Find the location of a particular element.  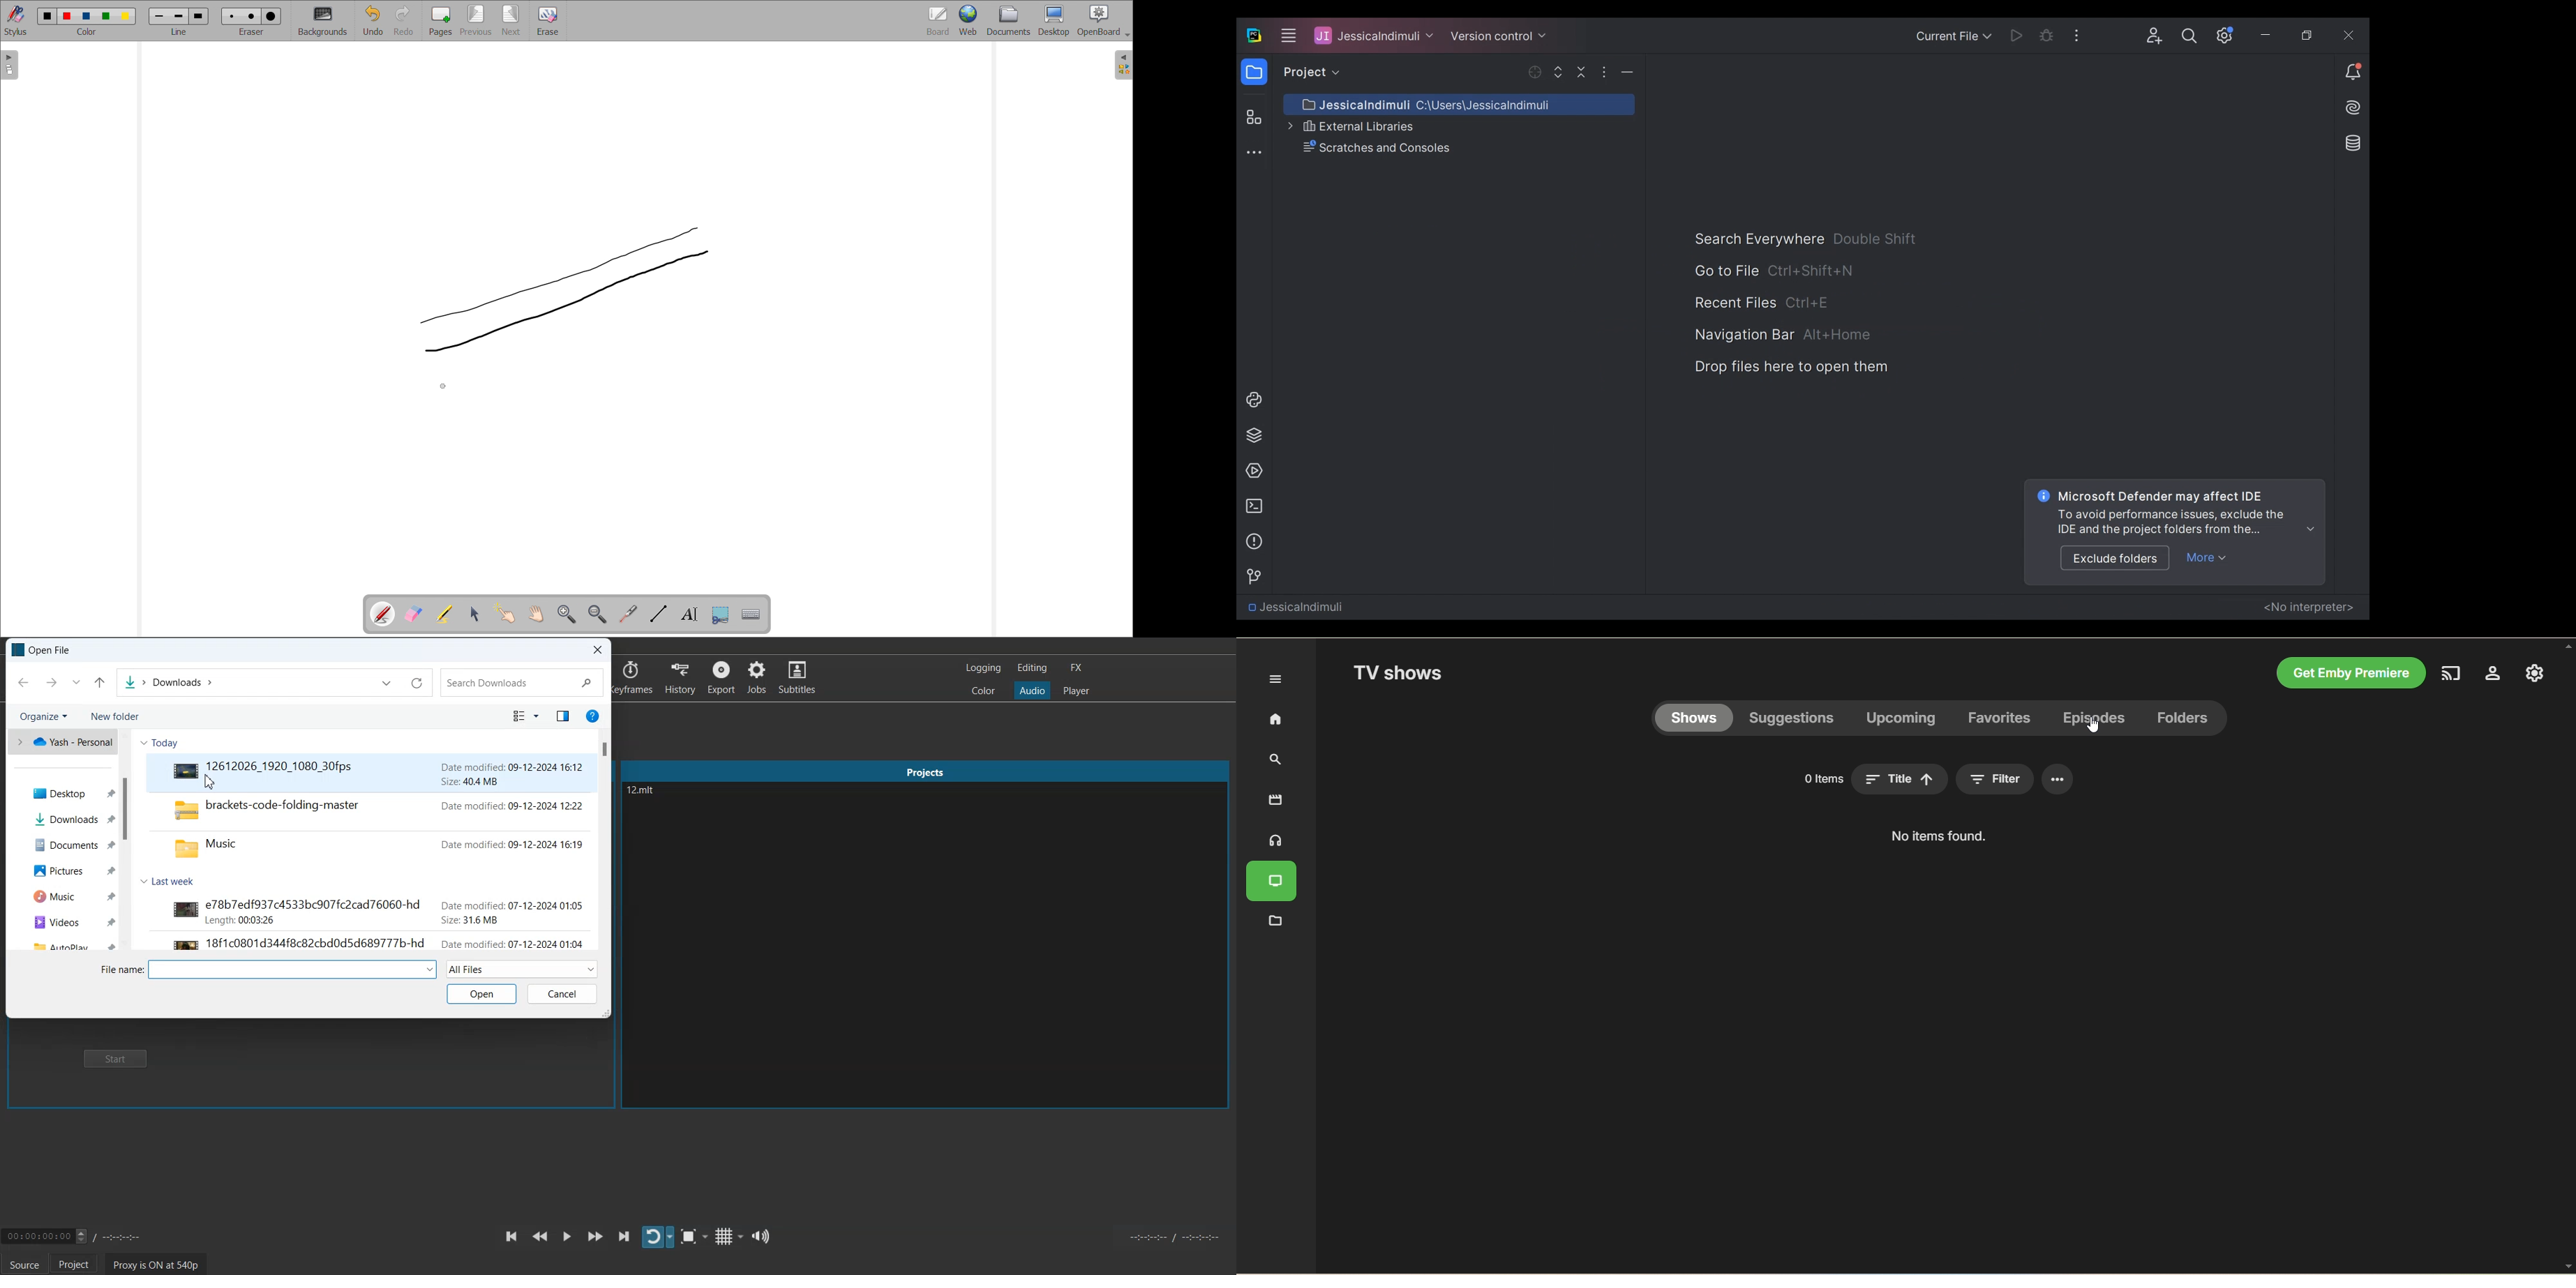

Close is located at coordinates (2349, 34).